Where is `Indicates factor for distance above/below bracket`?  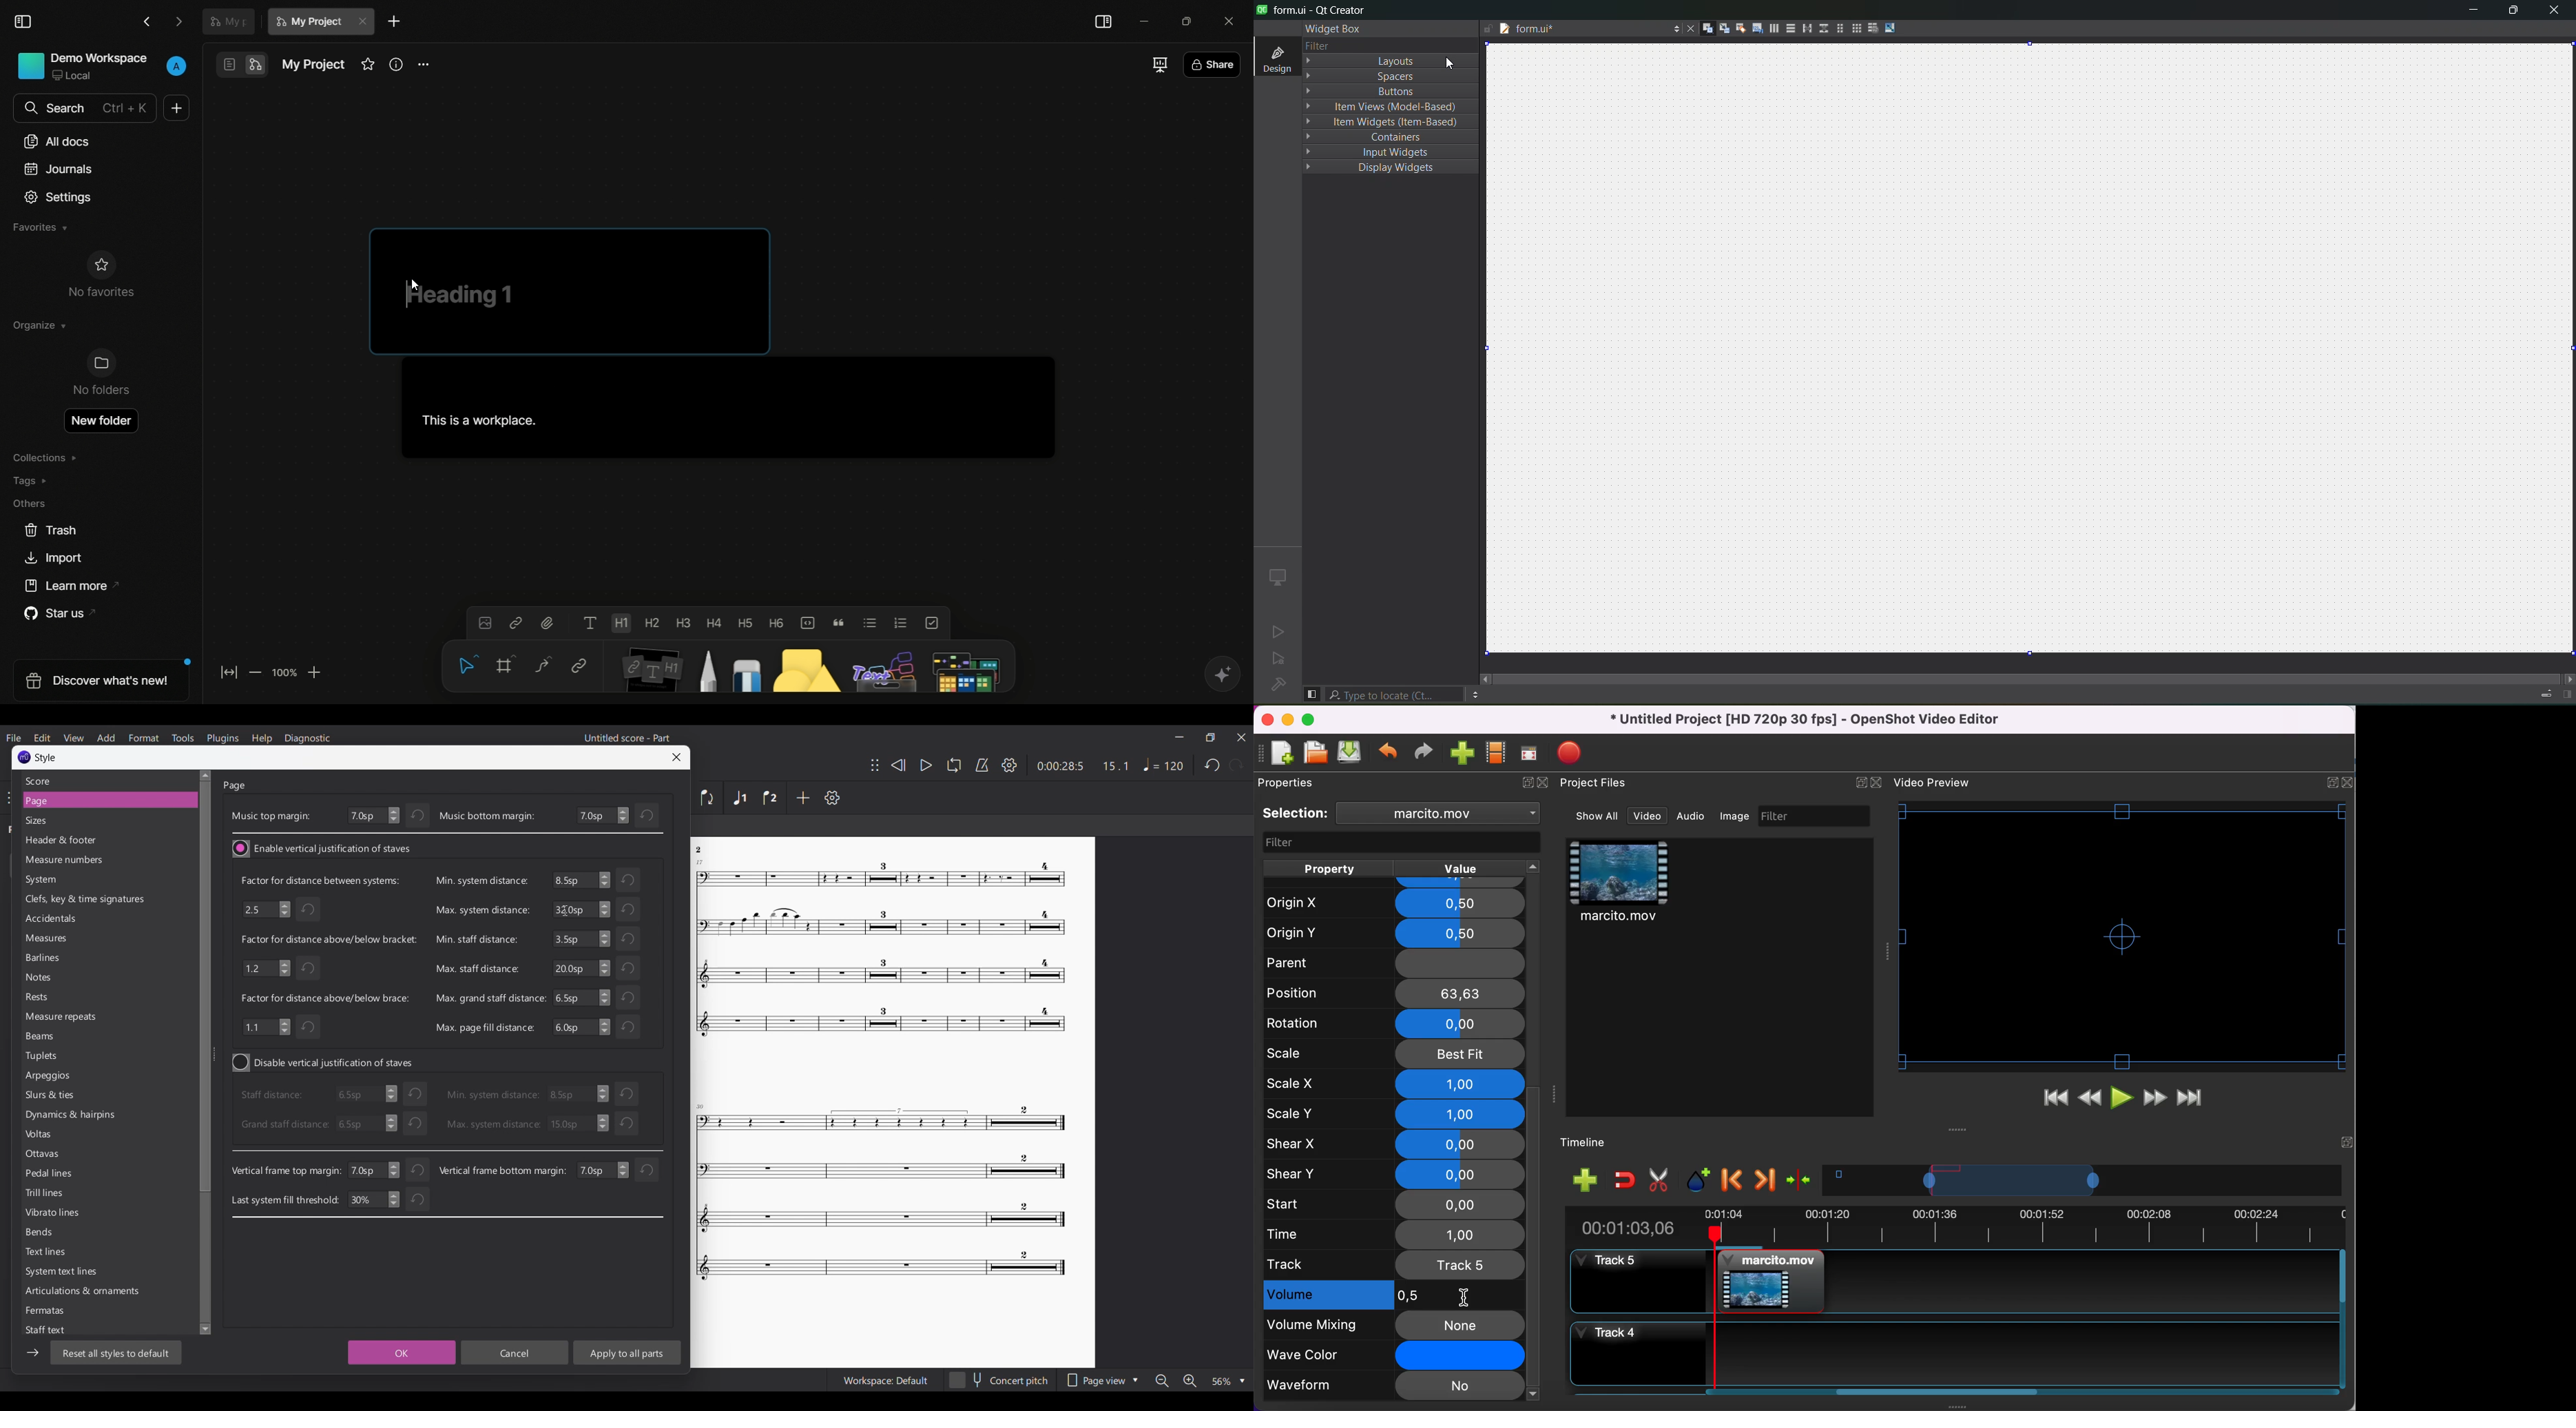 Indicates factor for distance above/below bracket is located at coordinates (329, 939).